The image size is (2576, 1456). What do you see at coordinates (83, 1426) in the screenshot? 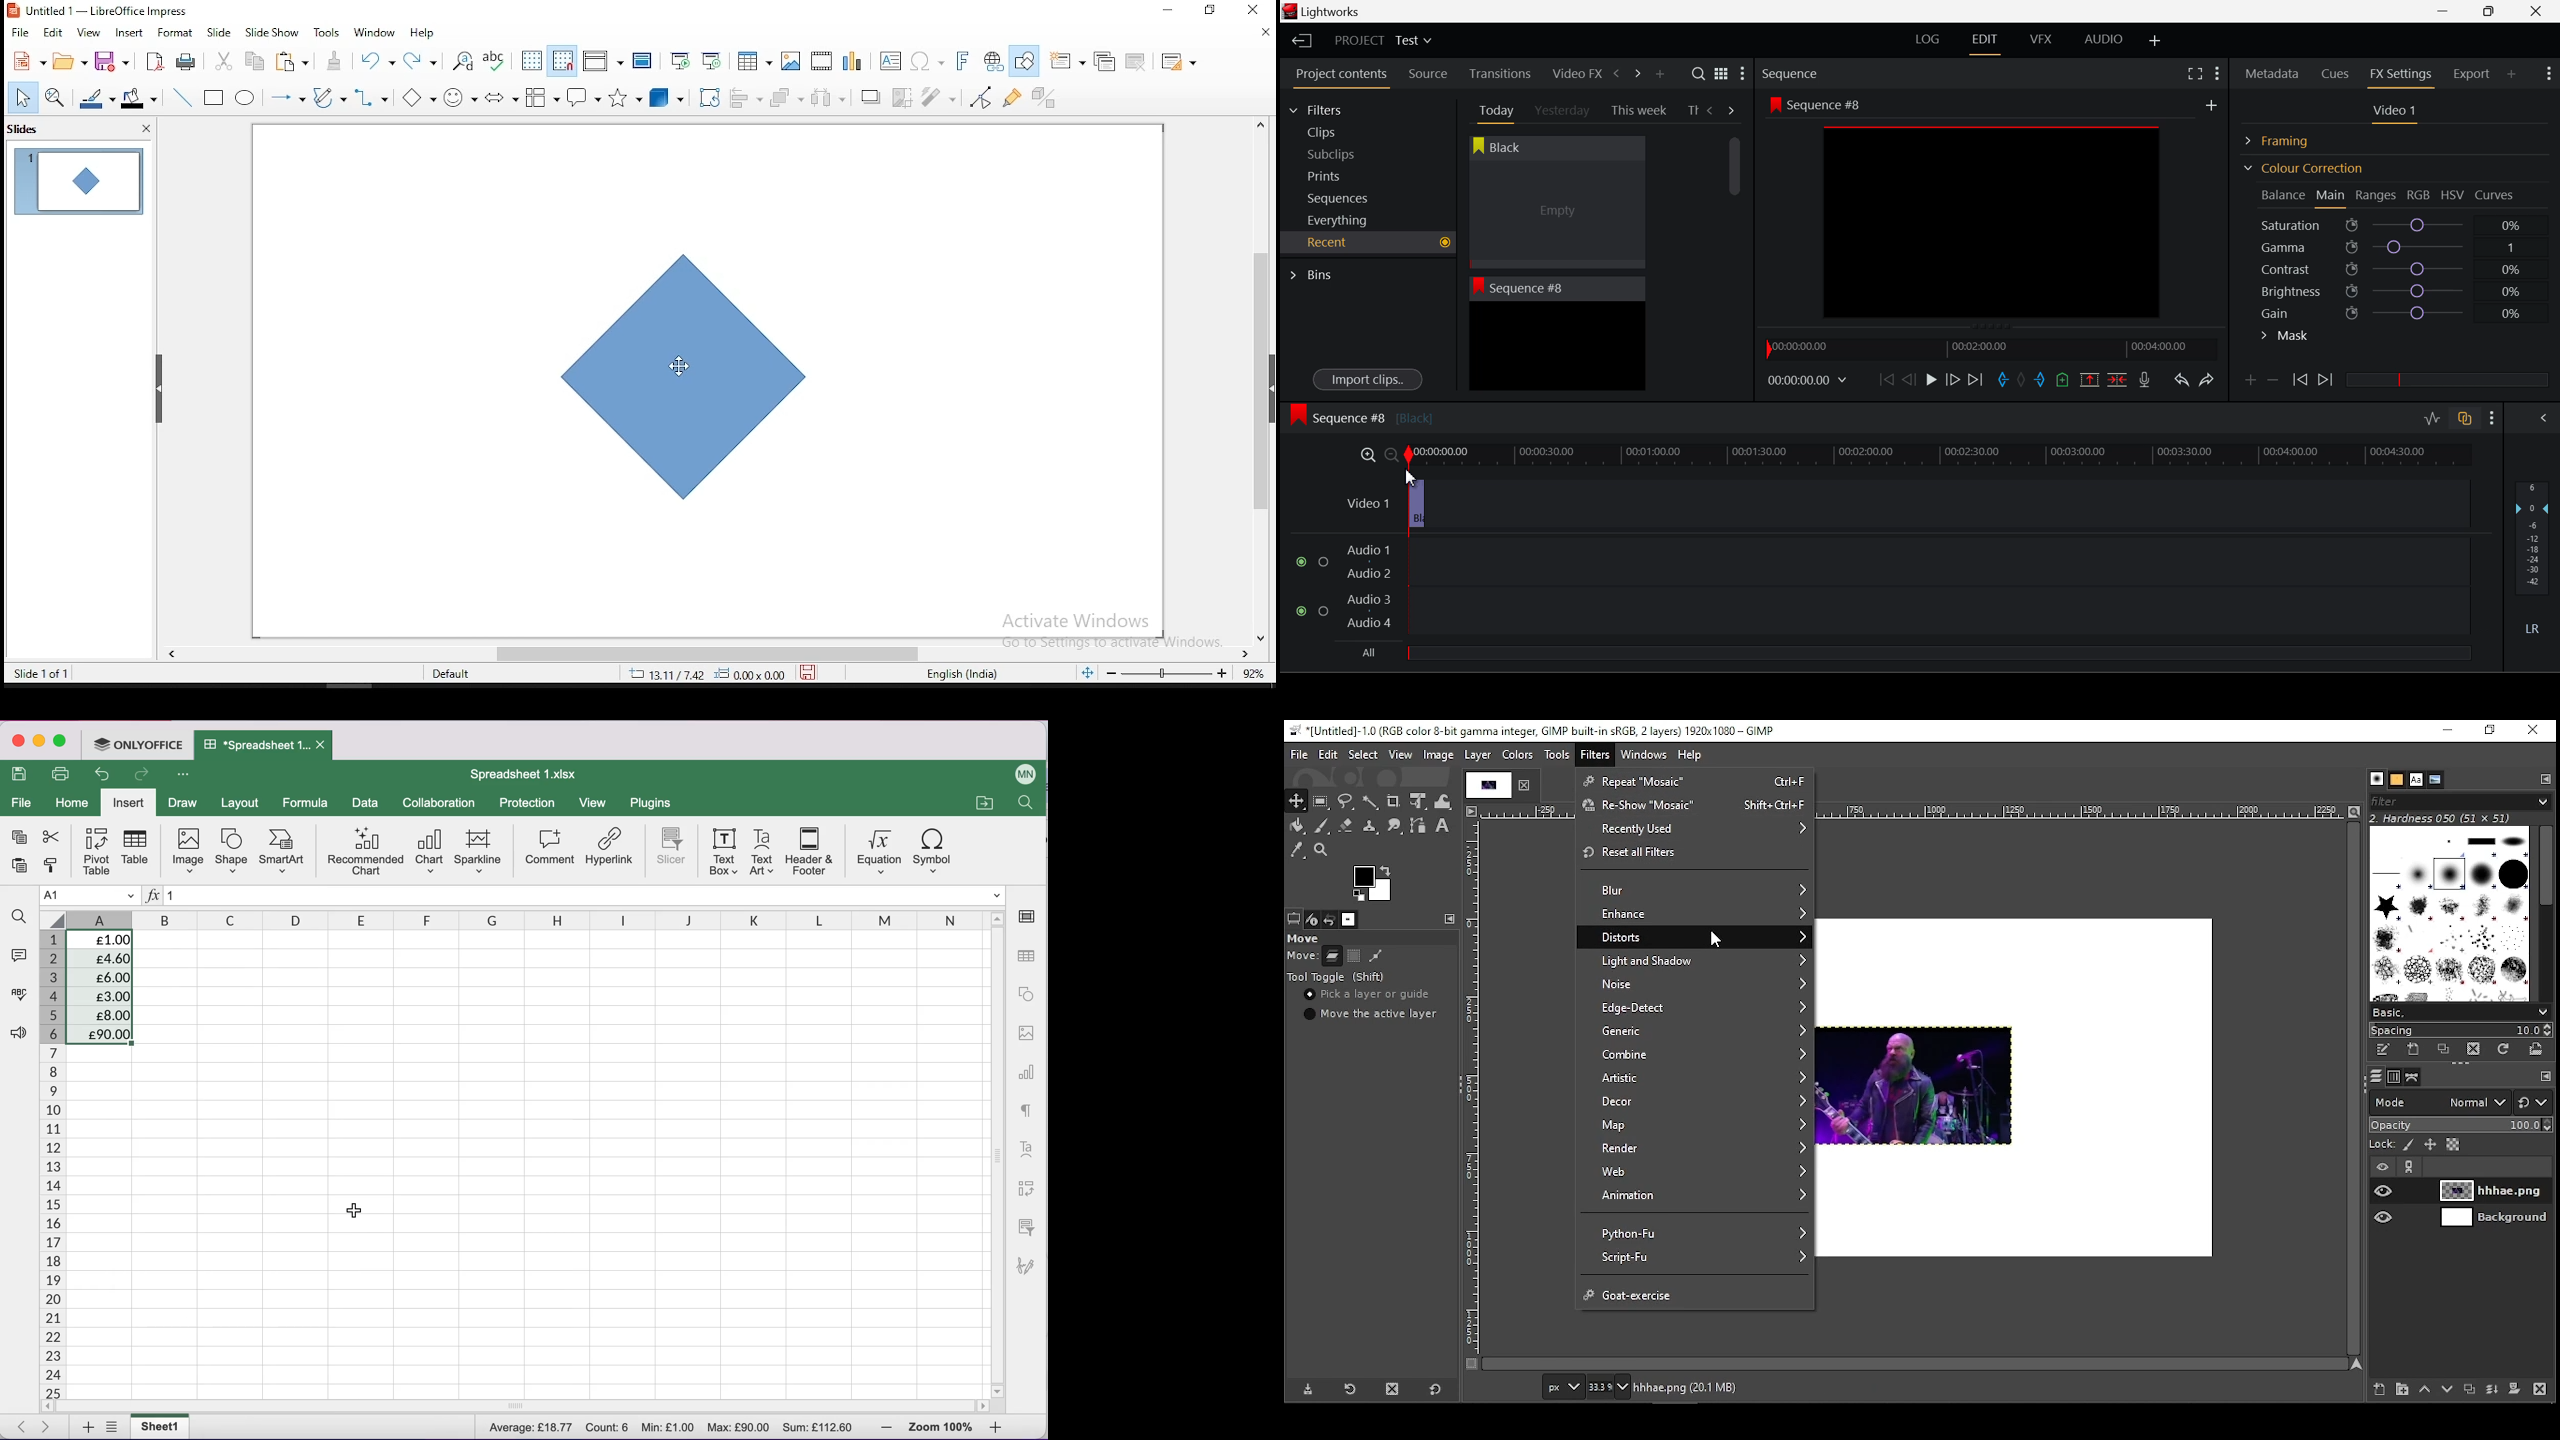
I see `add sheets` at bounding box center [83, 1426].